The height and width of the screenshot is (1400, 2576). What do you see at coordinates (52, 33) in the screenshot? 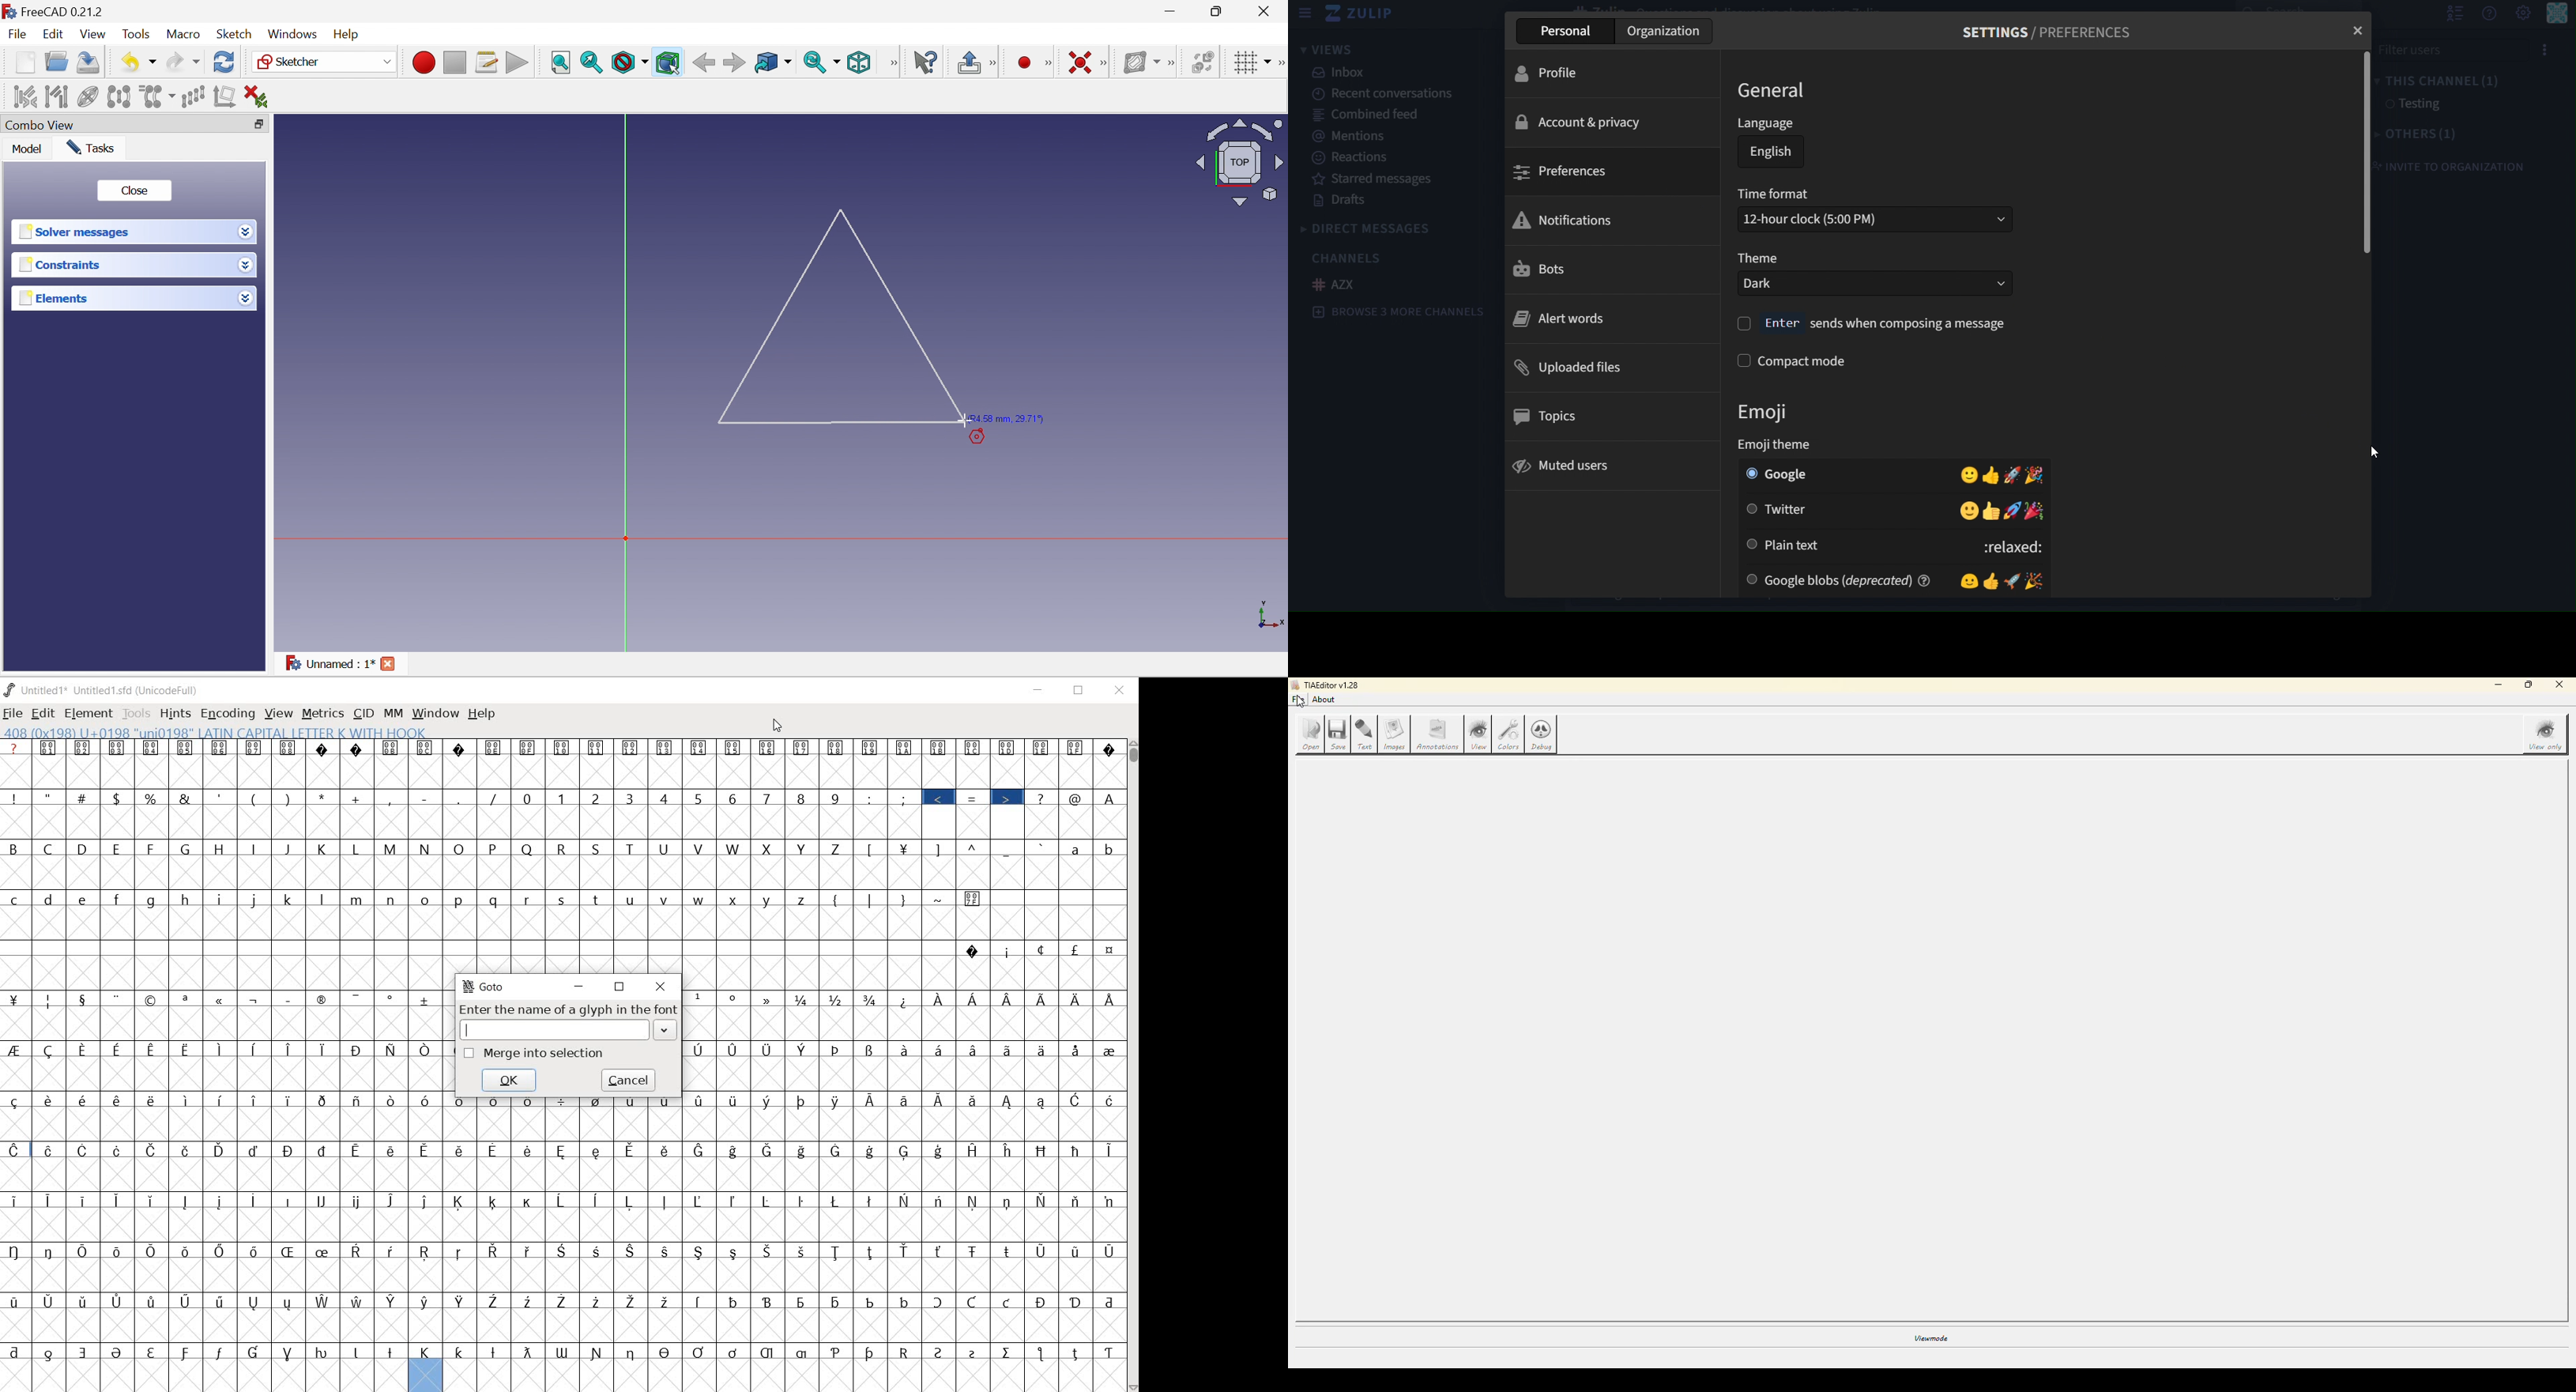
I see `Edit` at bounding box center [52, 33].